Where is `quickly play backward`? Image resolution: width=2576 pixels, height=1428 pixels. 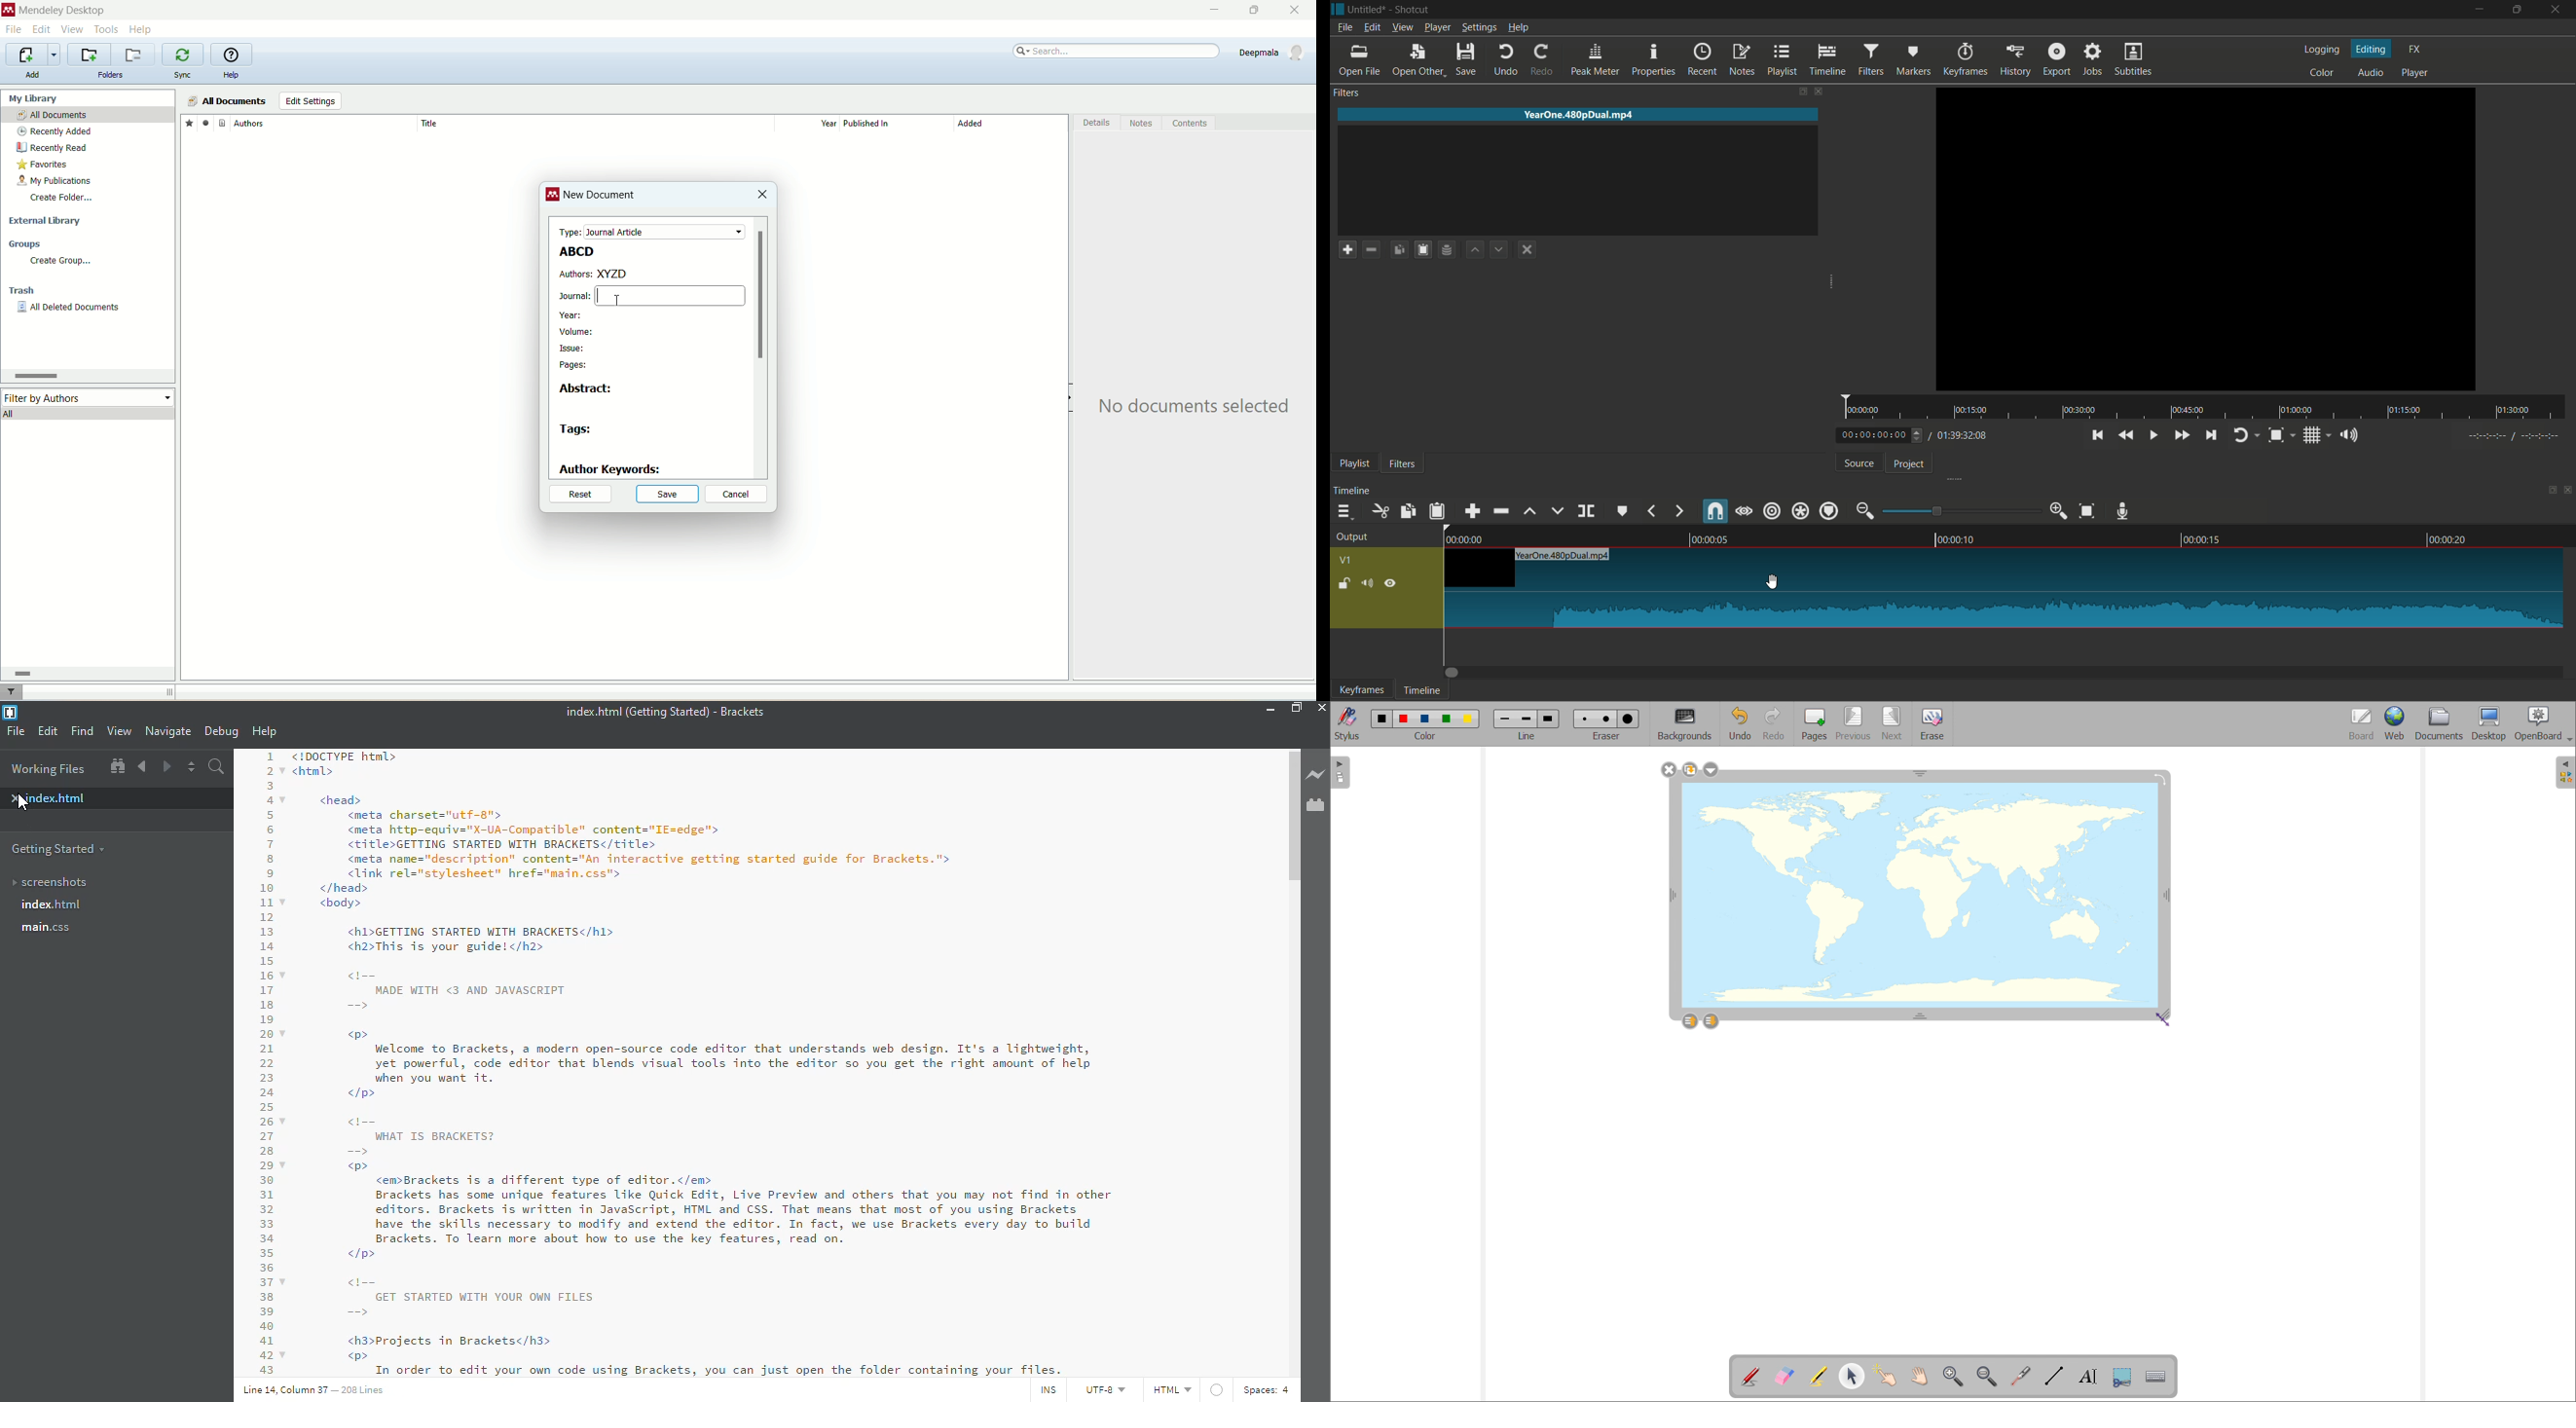
quickly play backward is located at coordinates (2127, 435).